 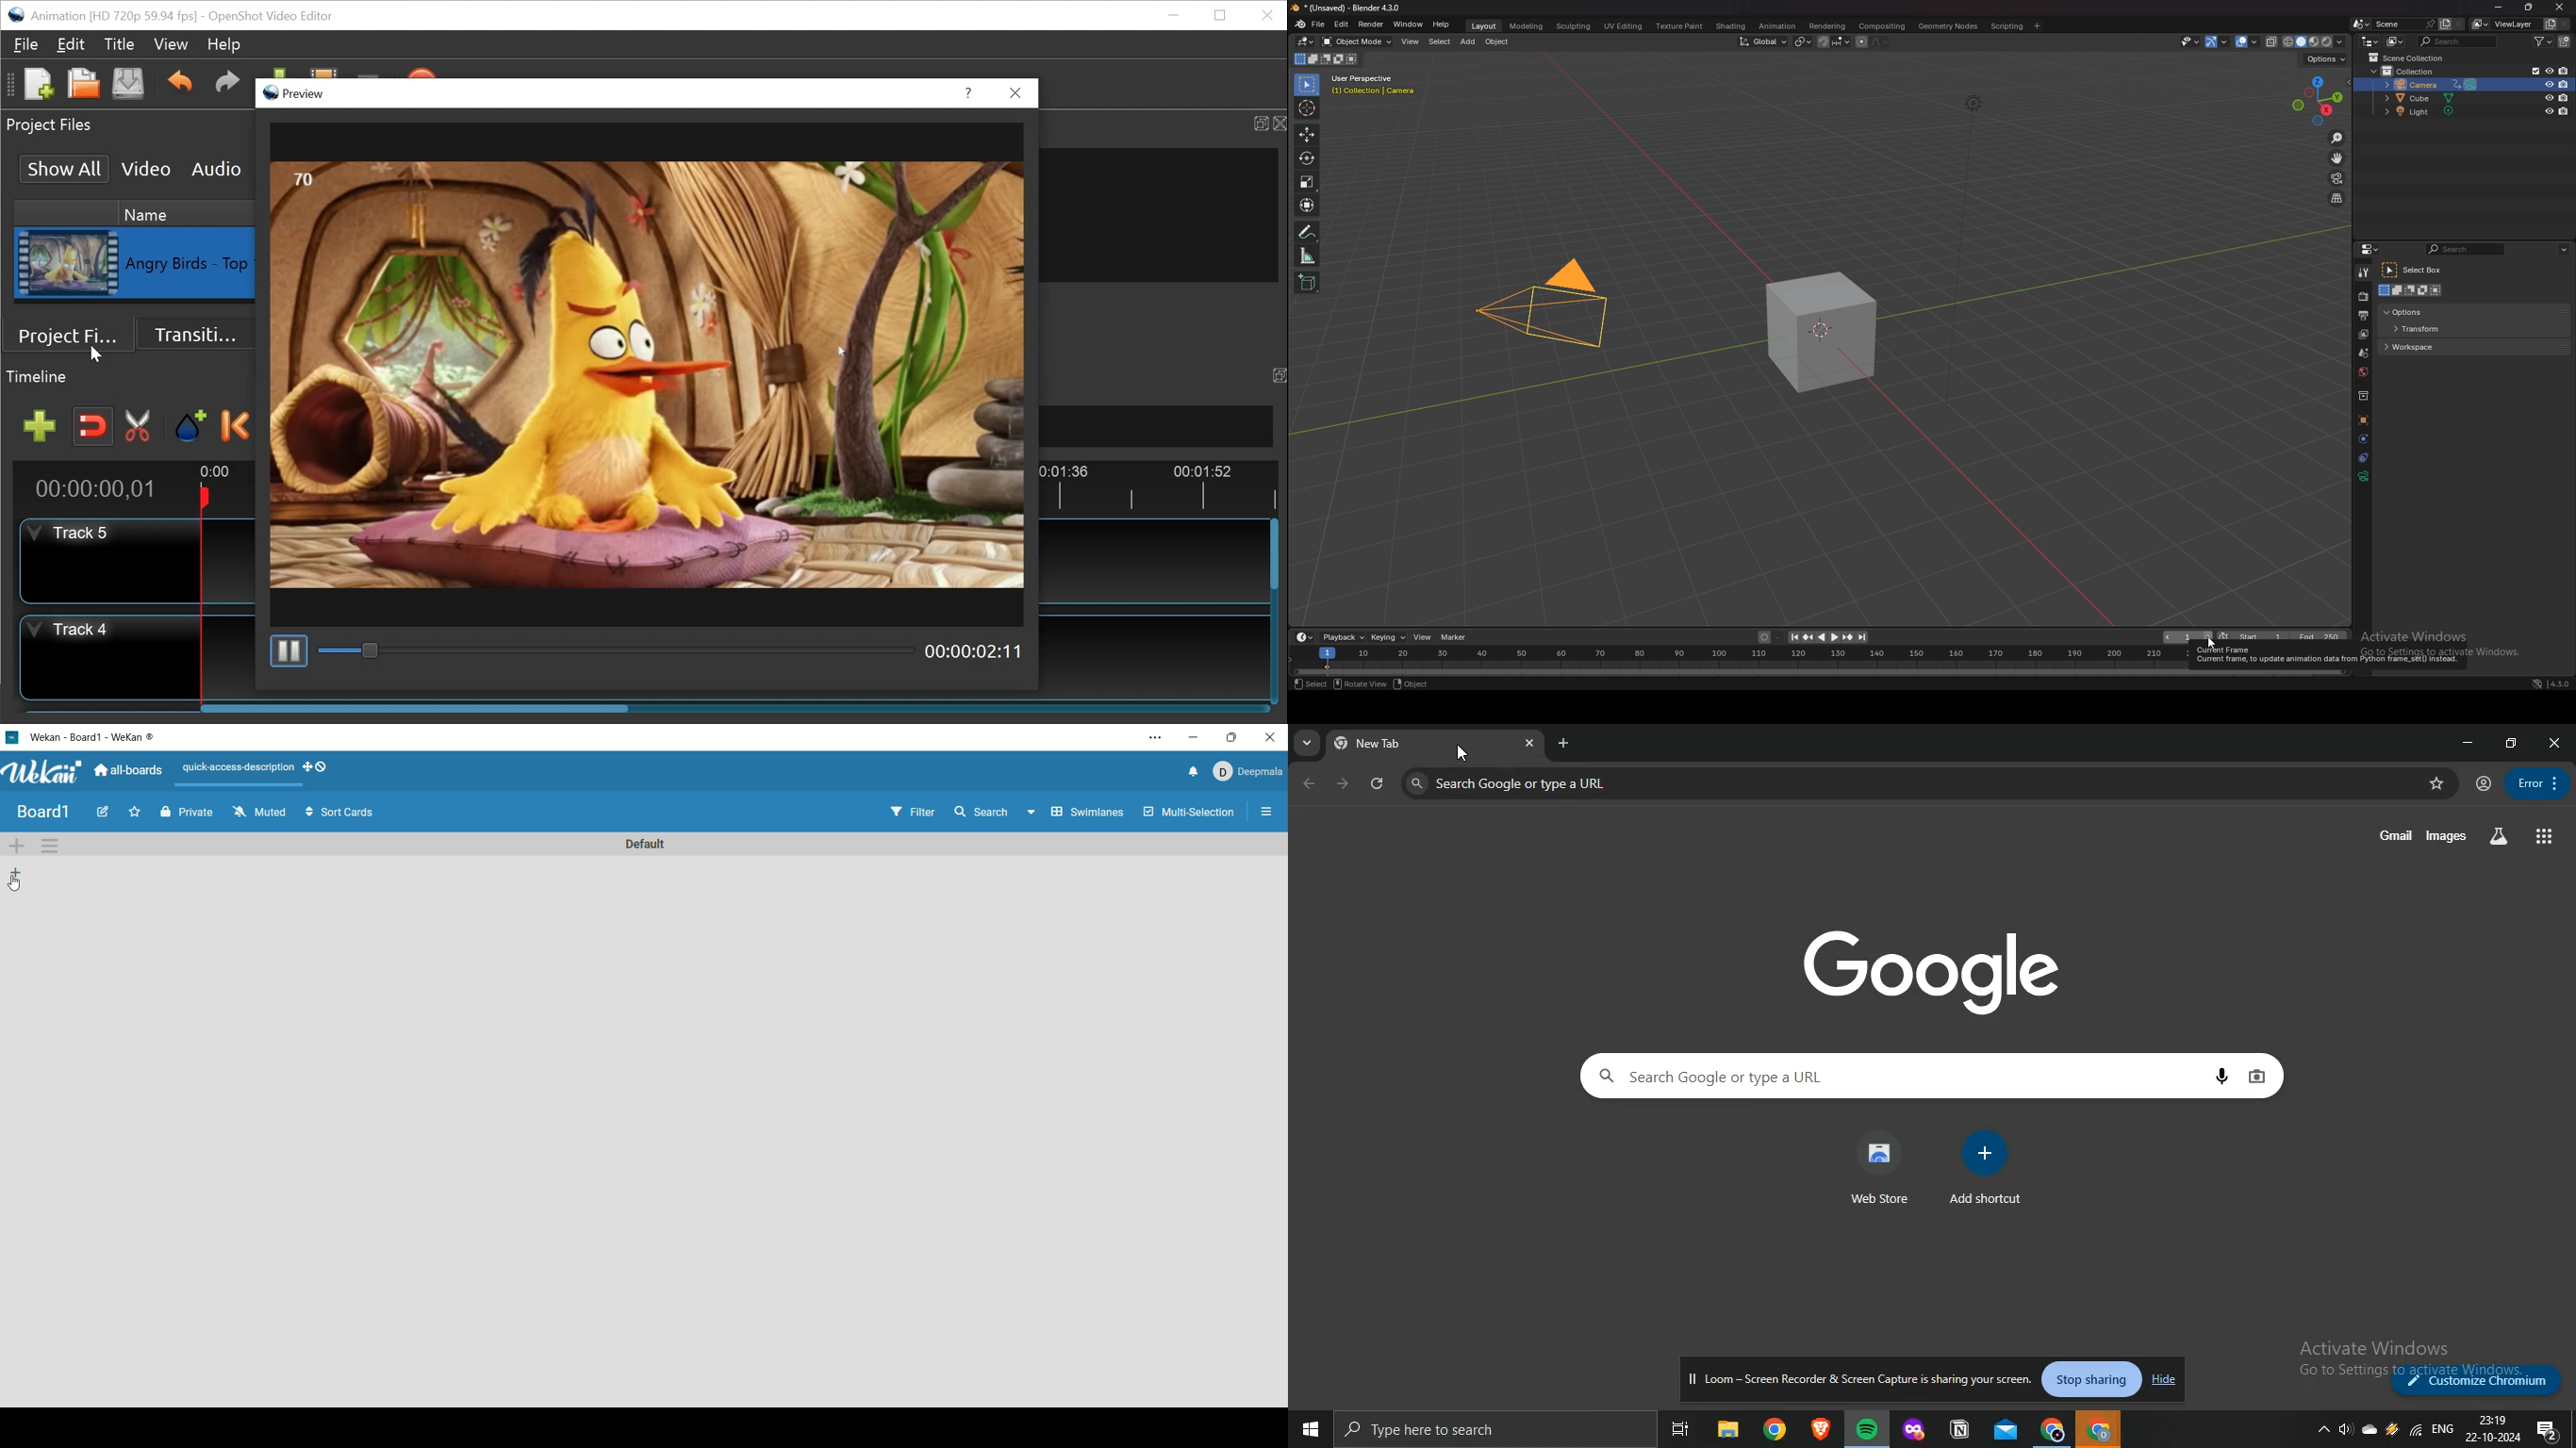 I want to click on editor type, so click(x=2371, y=249).